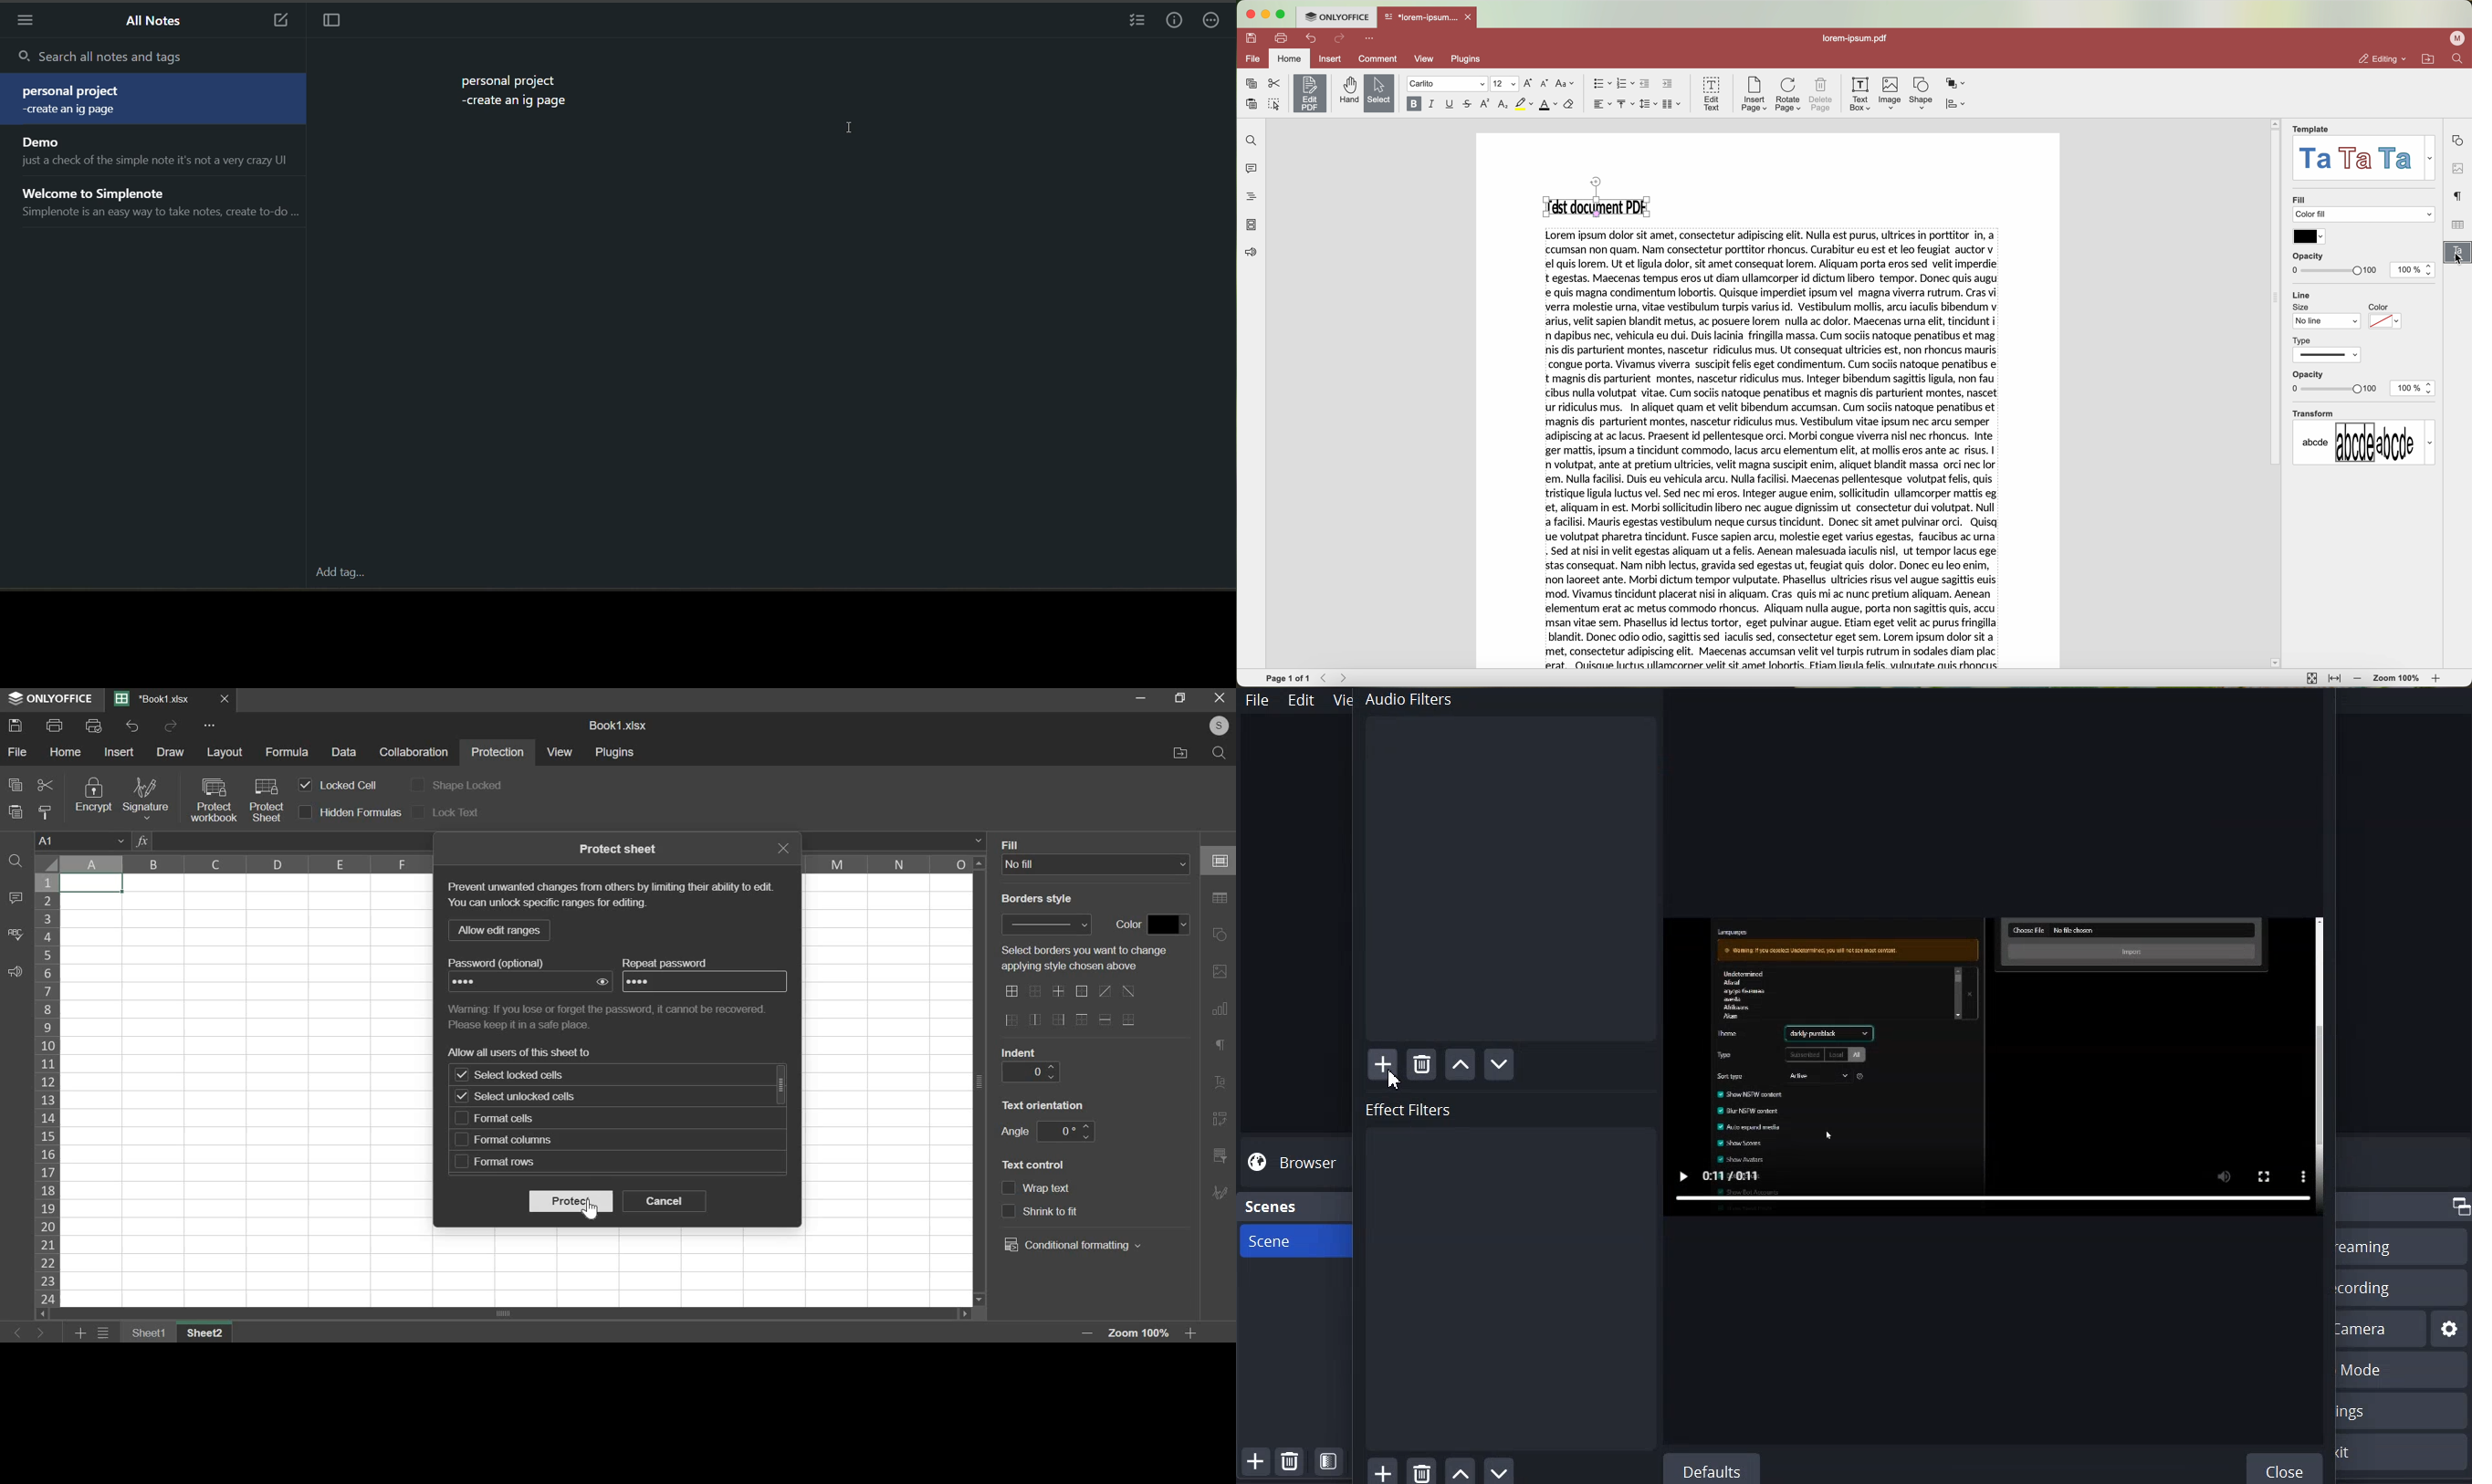 The width and height of the screenshot is (2492, 1484). What do you see at coordinates (1507, 867) in the screenshot?
I see `Audio Filters` at bounding box center [1507, 867].